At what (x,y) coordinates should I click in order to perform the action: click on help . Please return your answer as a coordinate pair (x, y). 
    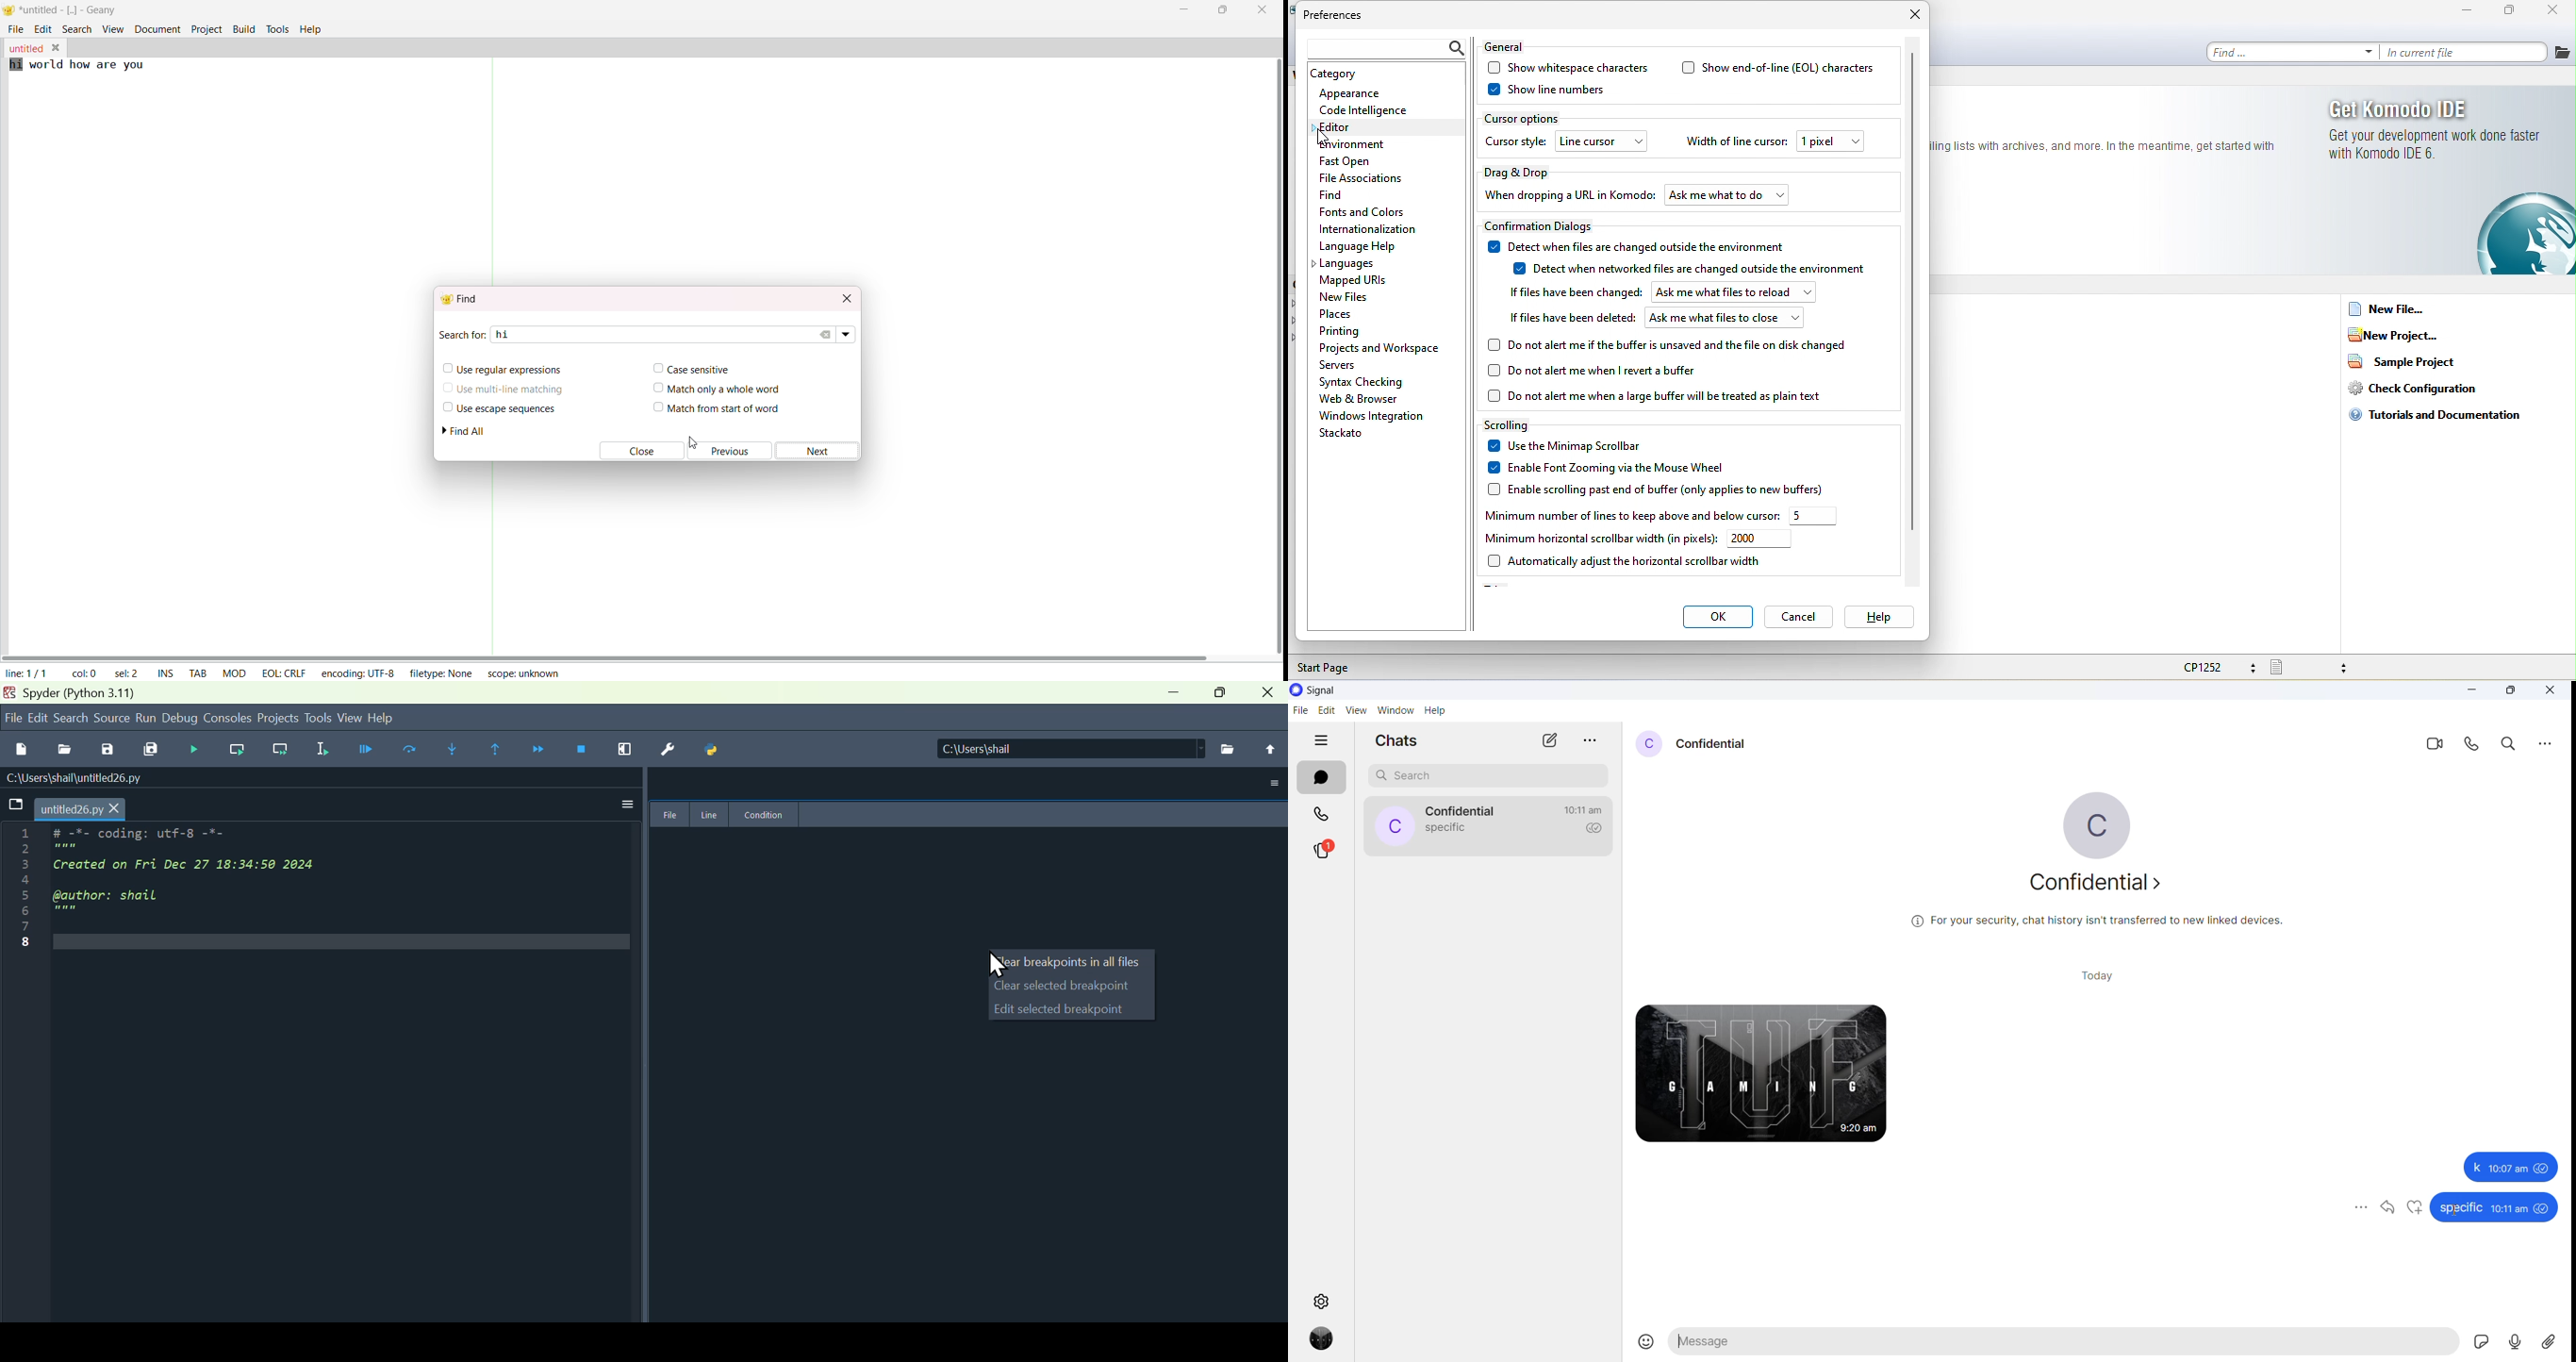
    Looking at the image, I should click on (389, 719).